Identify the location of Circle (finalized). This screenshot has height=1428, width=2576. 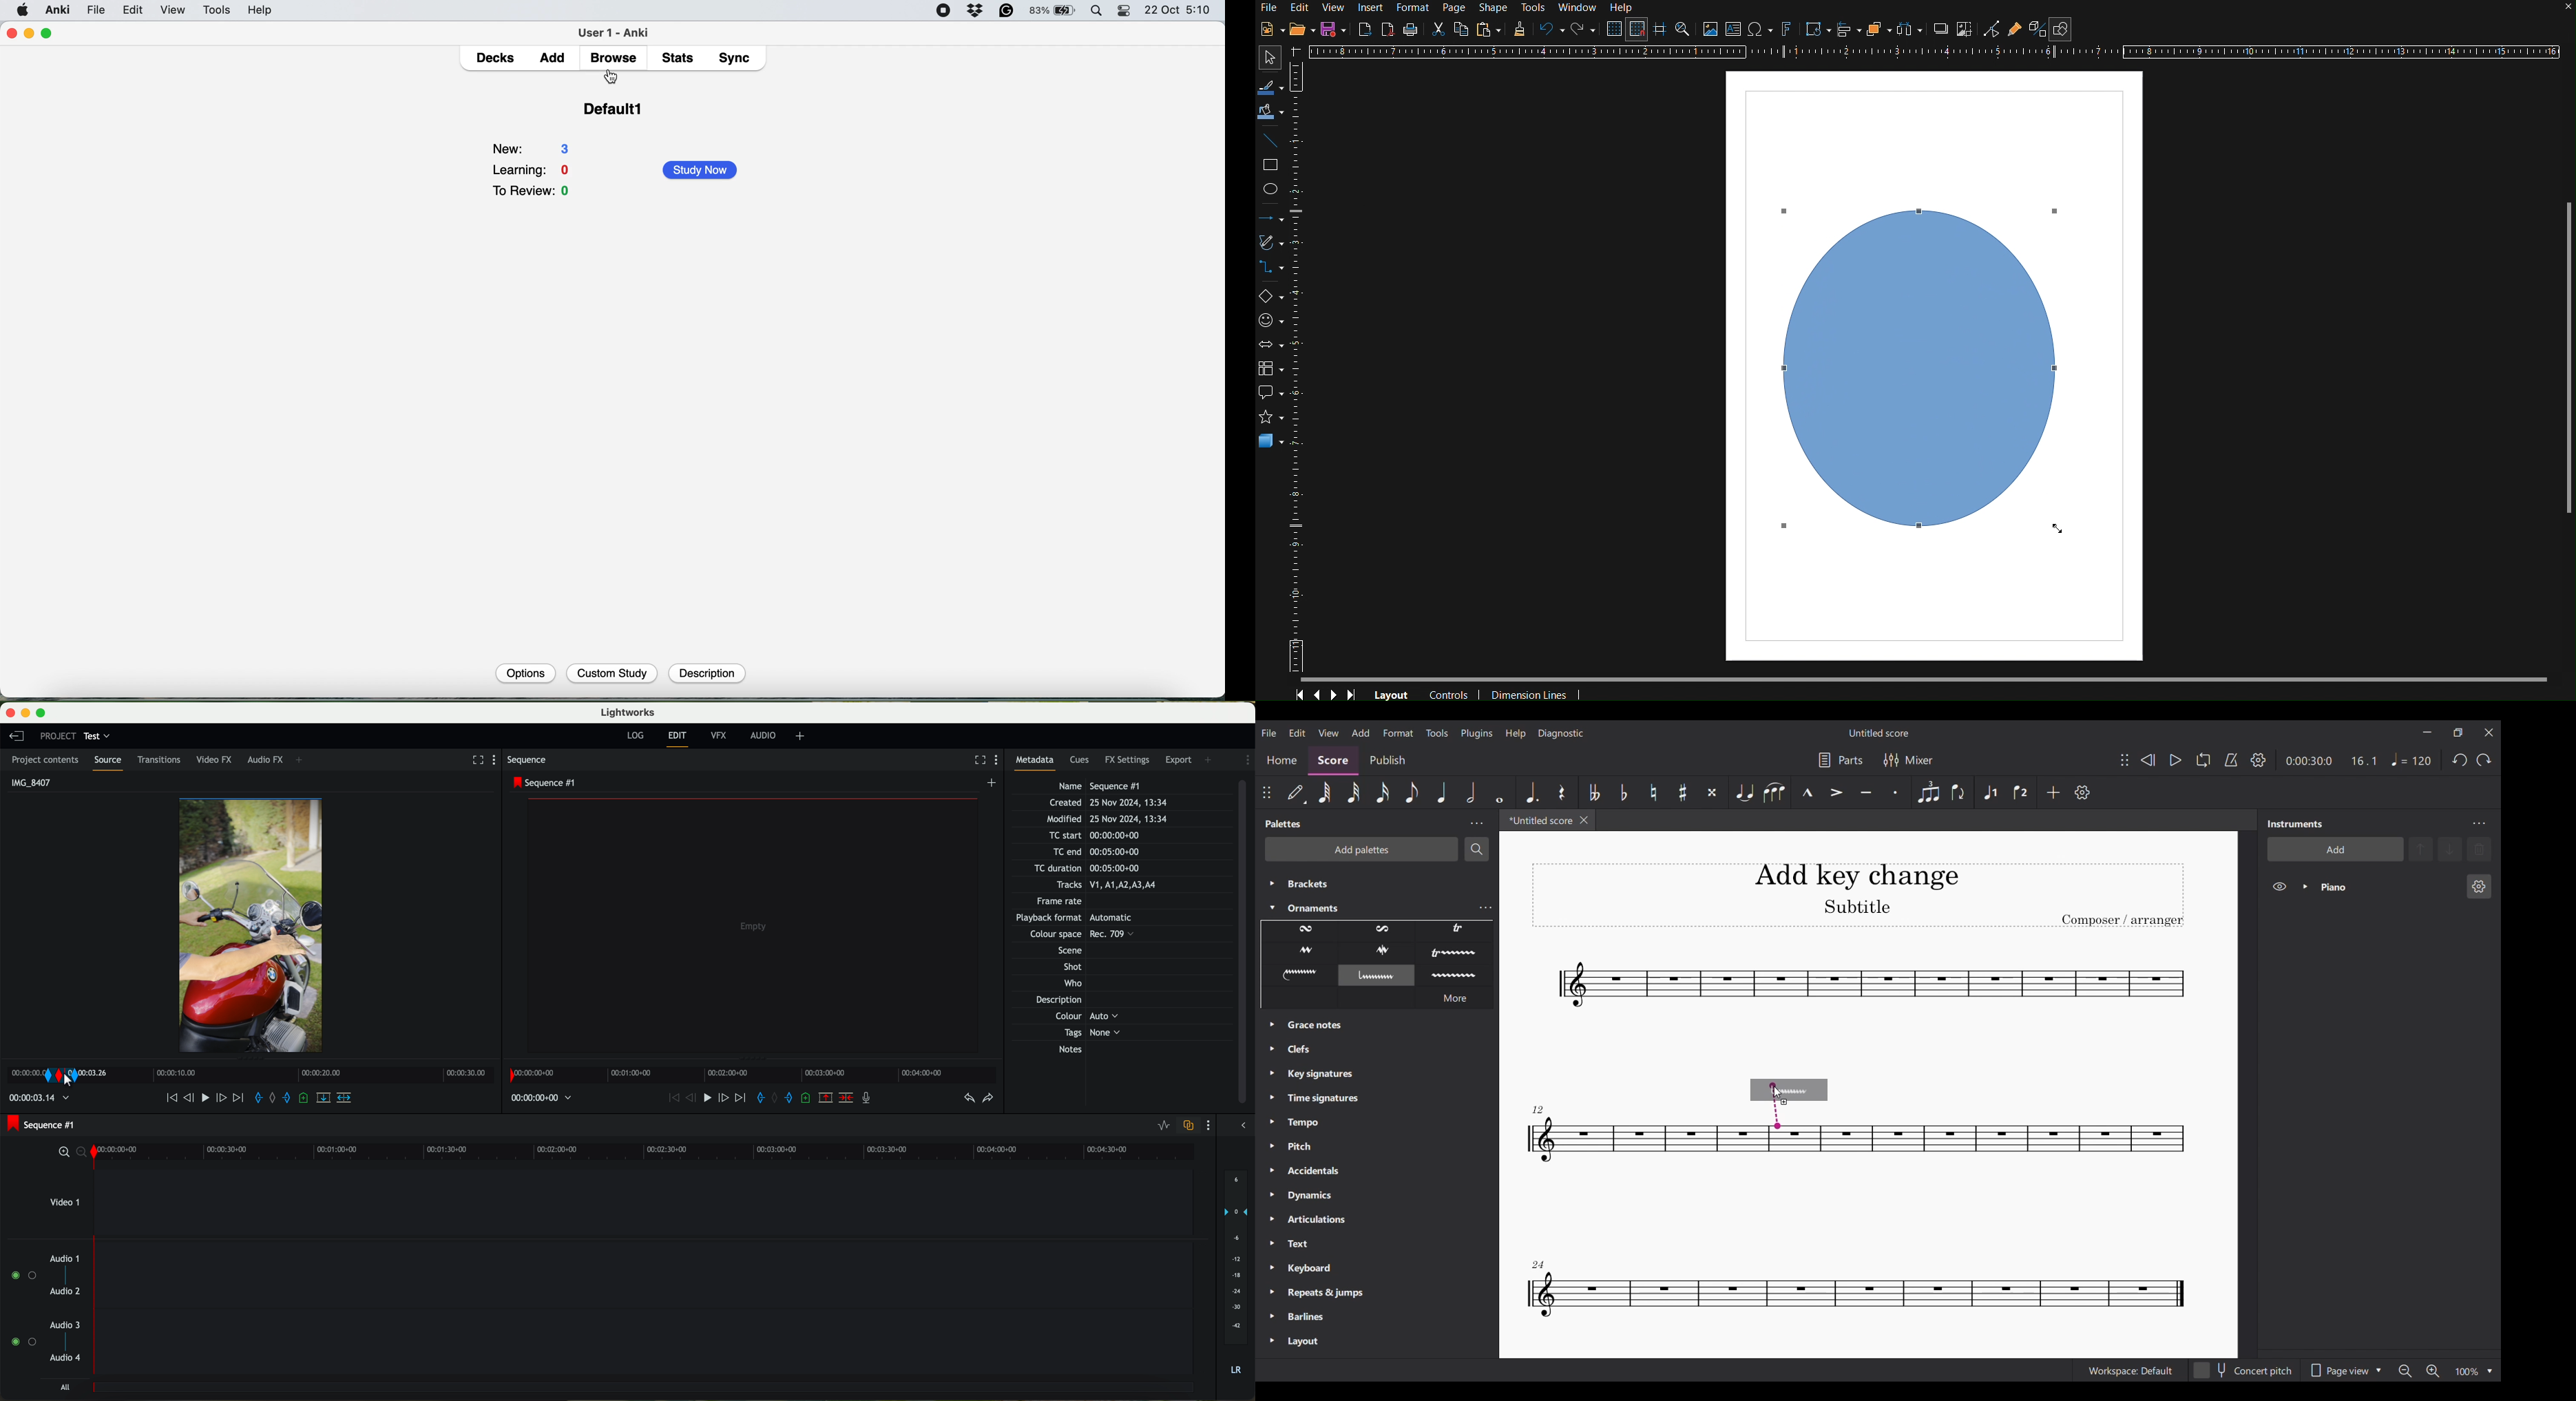
(1931, 374).